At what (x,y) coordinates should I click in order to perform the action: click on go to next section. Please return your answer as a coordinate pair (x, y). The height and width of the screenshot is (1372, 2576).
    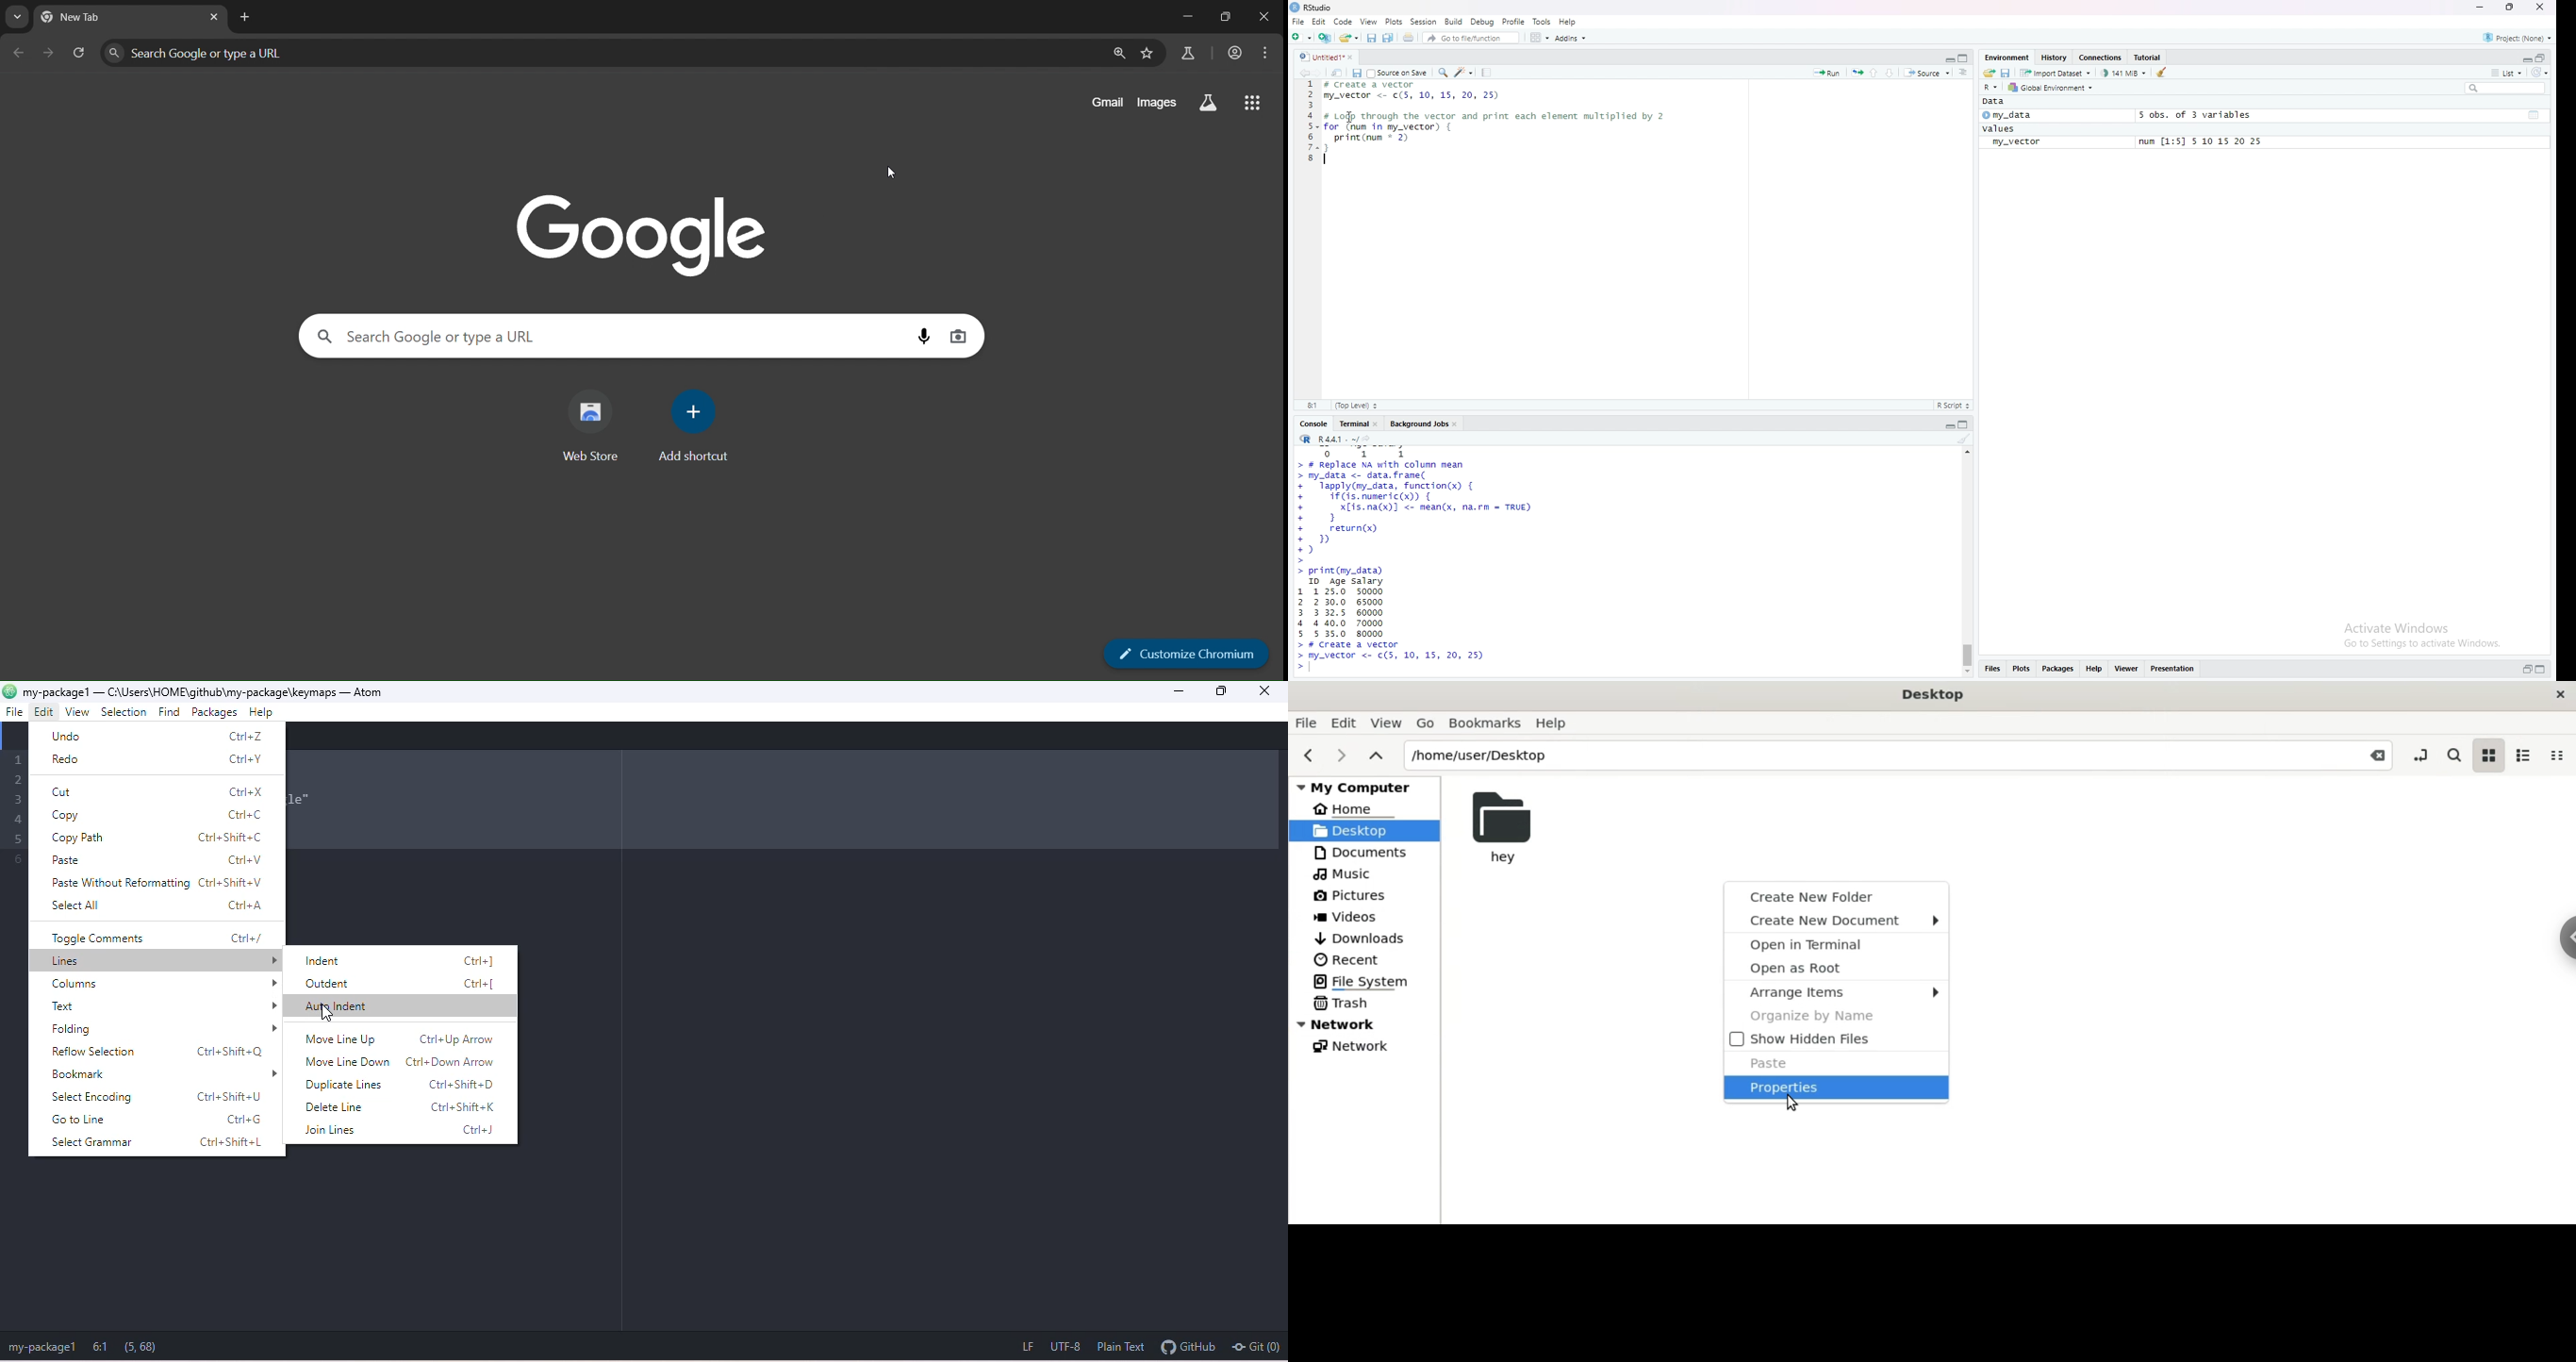
    Looking at the image, I should click on (1893, 73).